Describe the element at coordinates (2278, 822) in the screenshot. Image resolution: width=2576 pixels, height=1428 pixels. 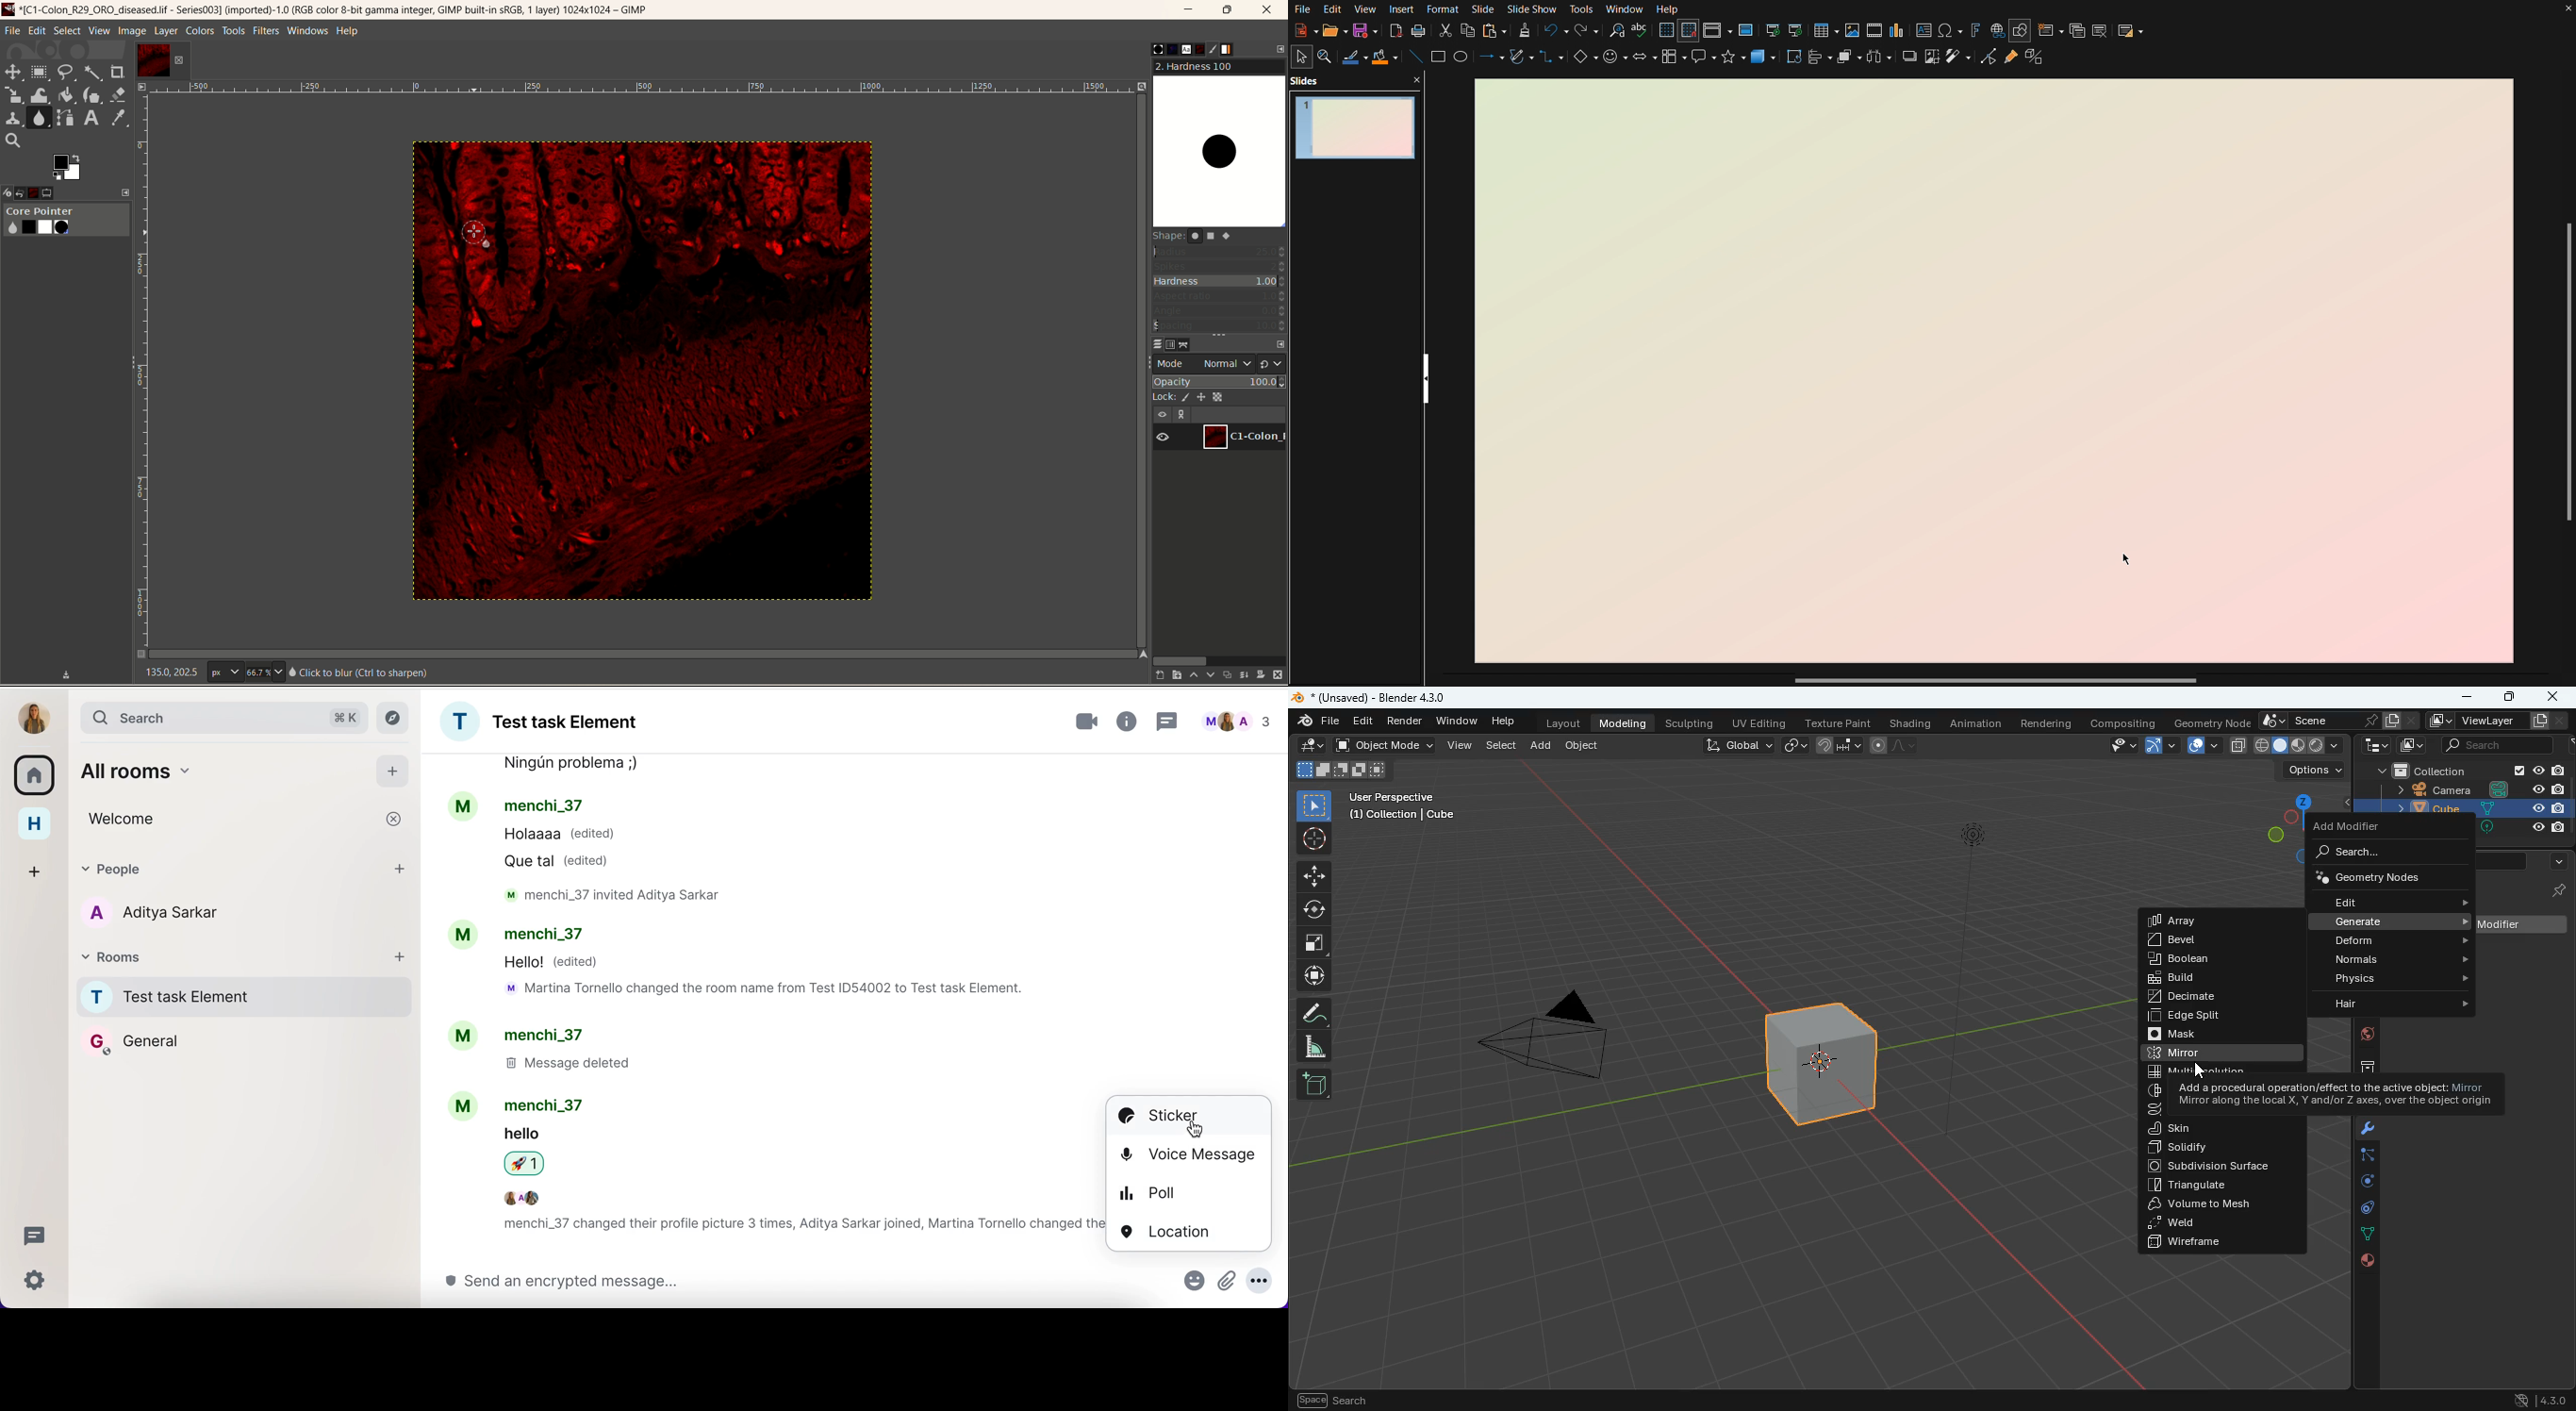
I see `dimensions` at that location.